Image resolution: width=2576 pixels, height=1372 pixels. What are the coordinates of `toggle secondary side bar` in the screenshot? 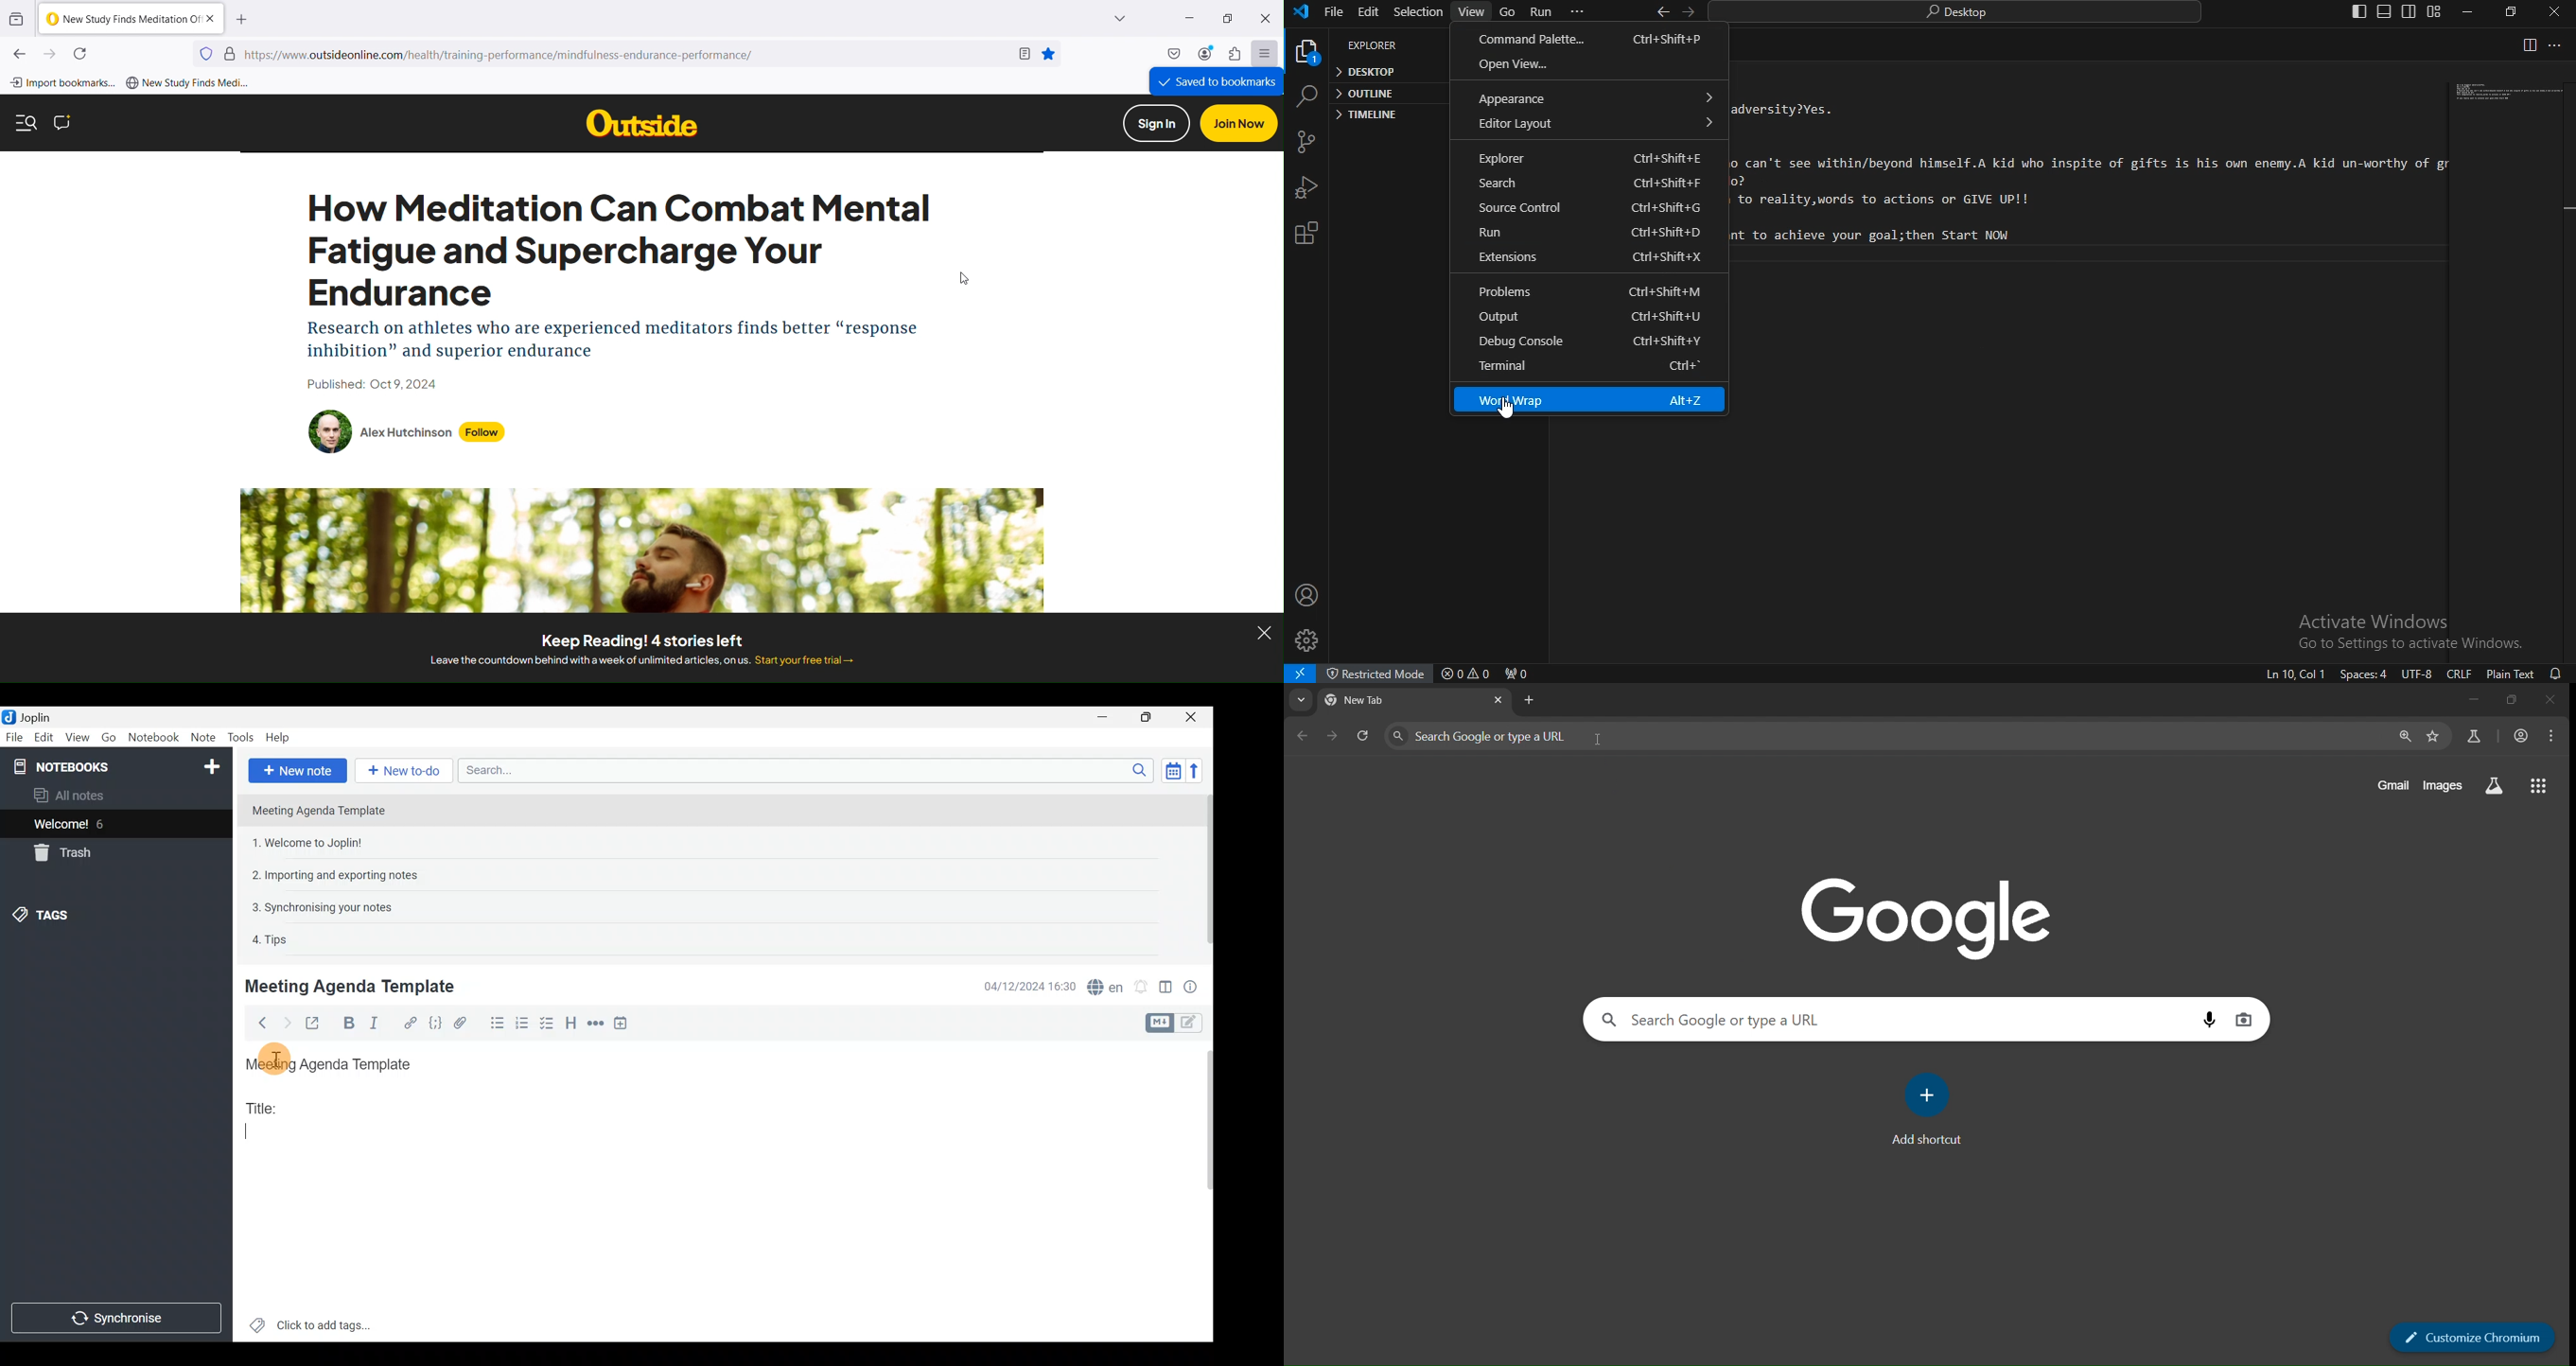 It's located at (2410, 12).